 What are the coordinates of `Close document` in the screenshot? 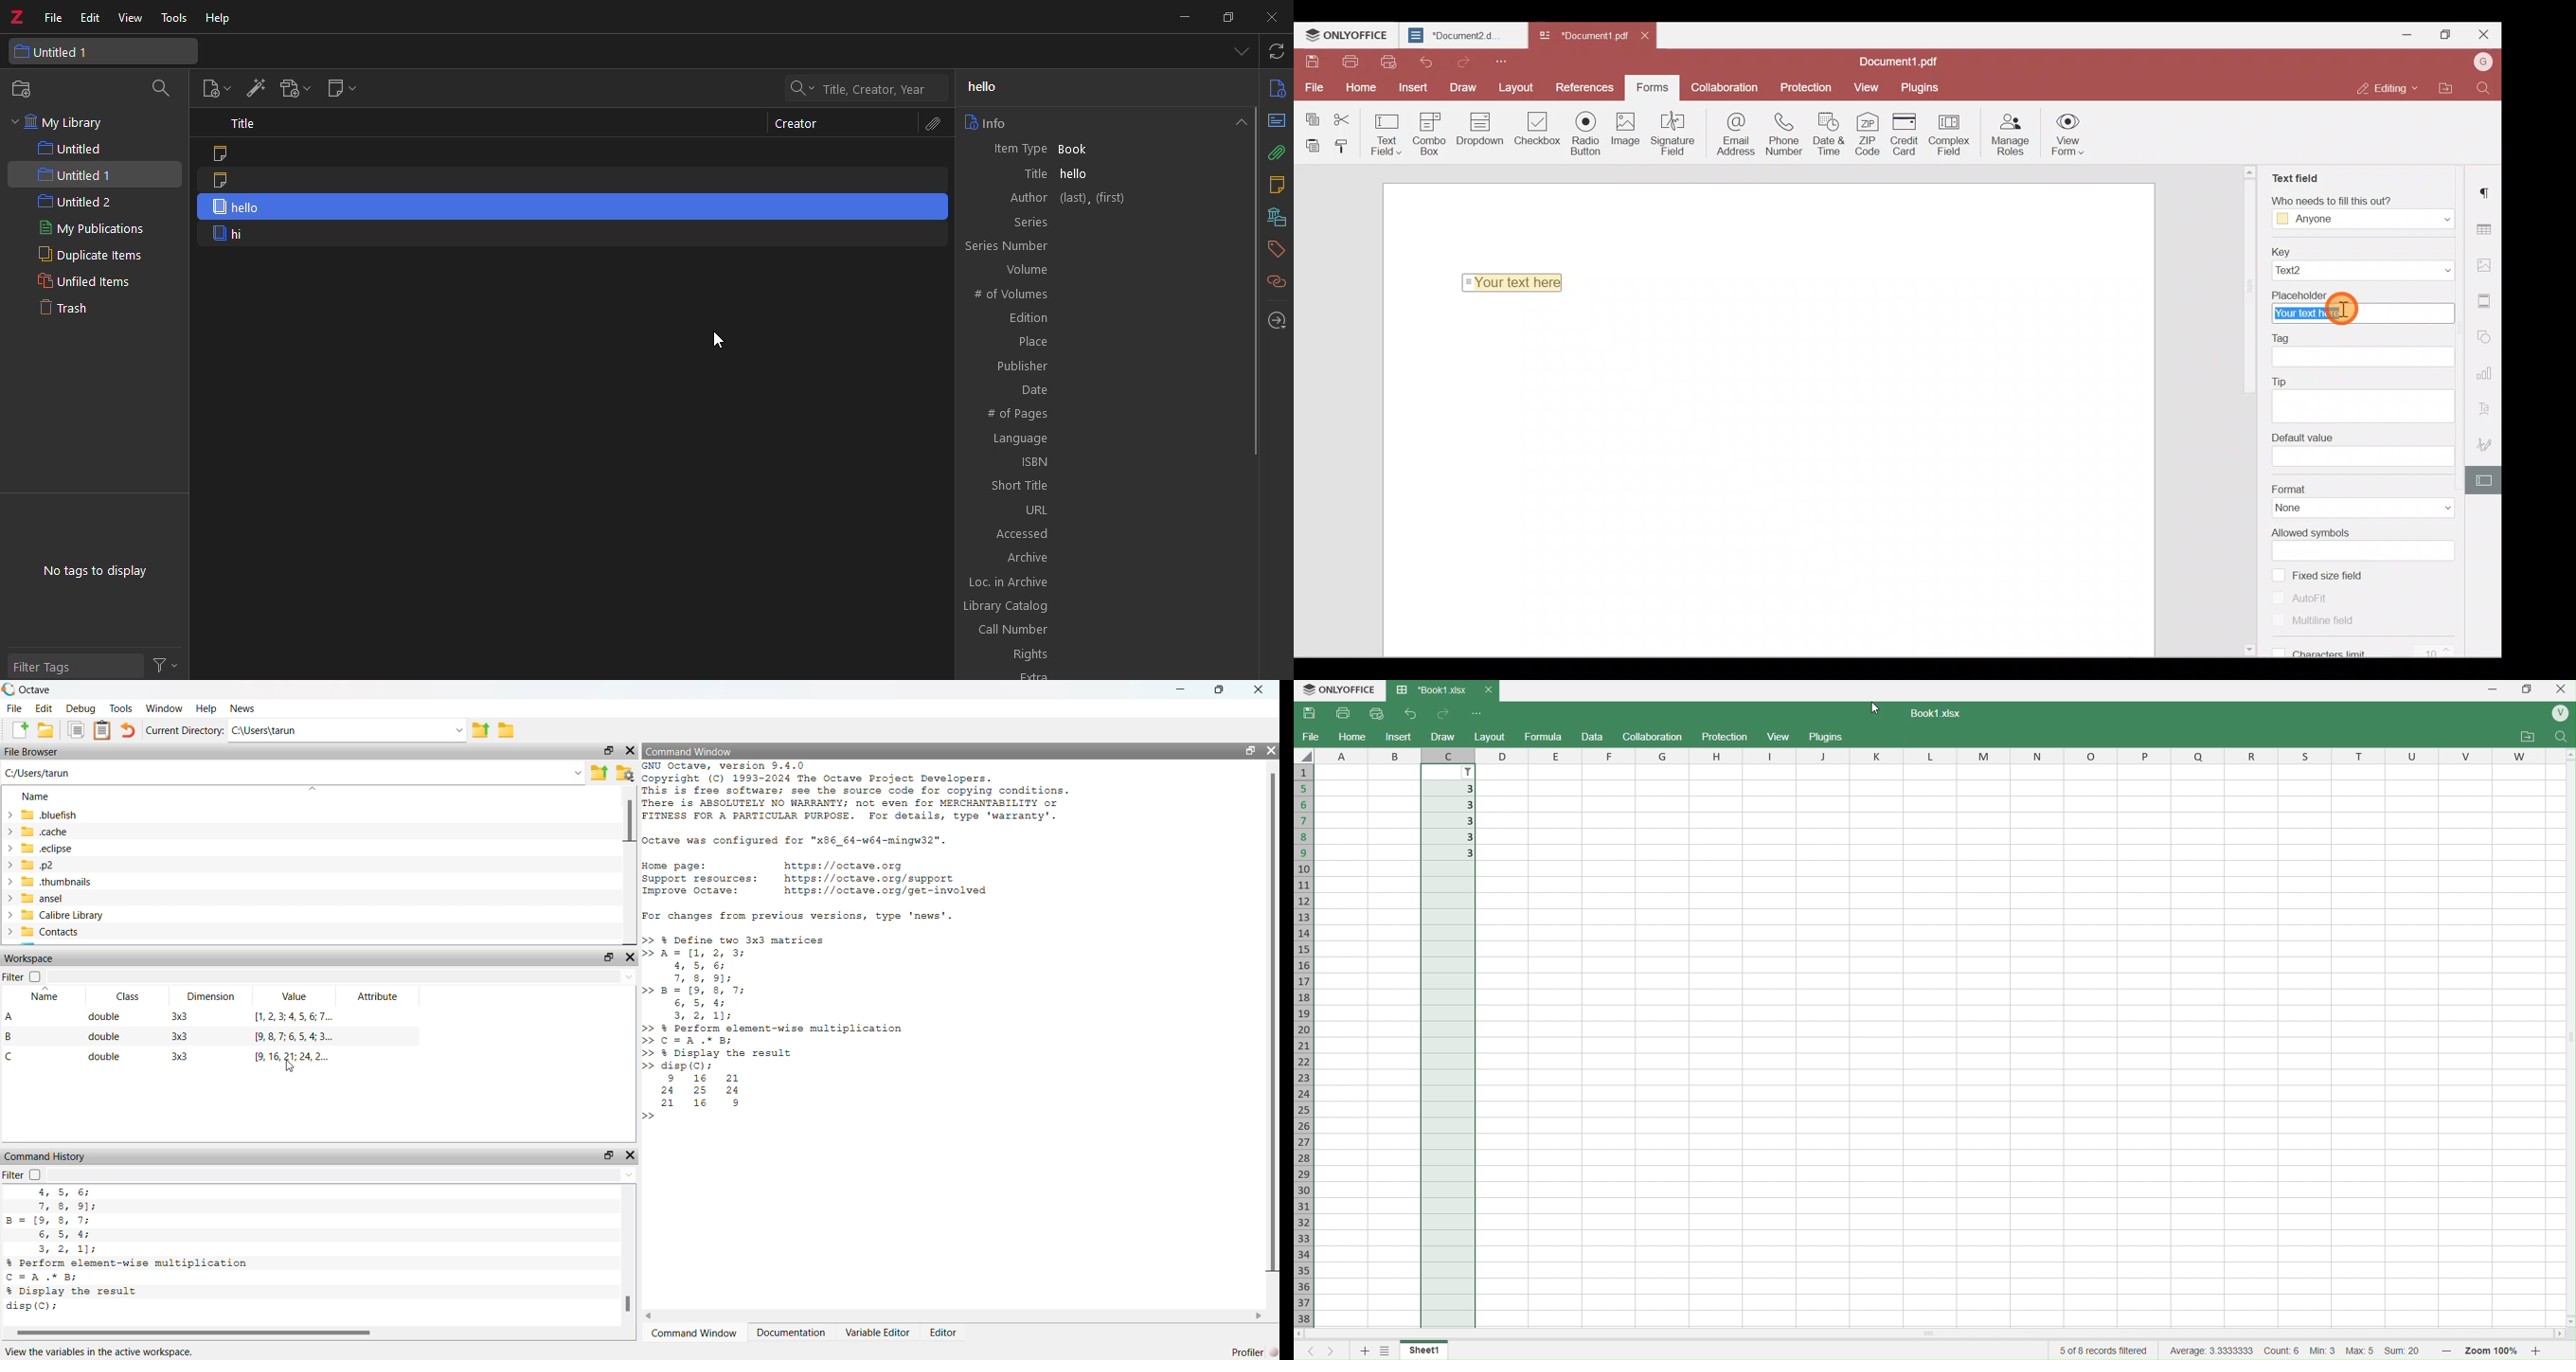 It's located at (1648, 38).